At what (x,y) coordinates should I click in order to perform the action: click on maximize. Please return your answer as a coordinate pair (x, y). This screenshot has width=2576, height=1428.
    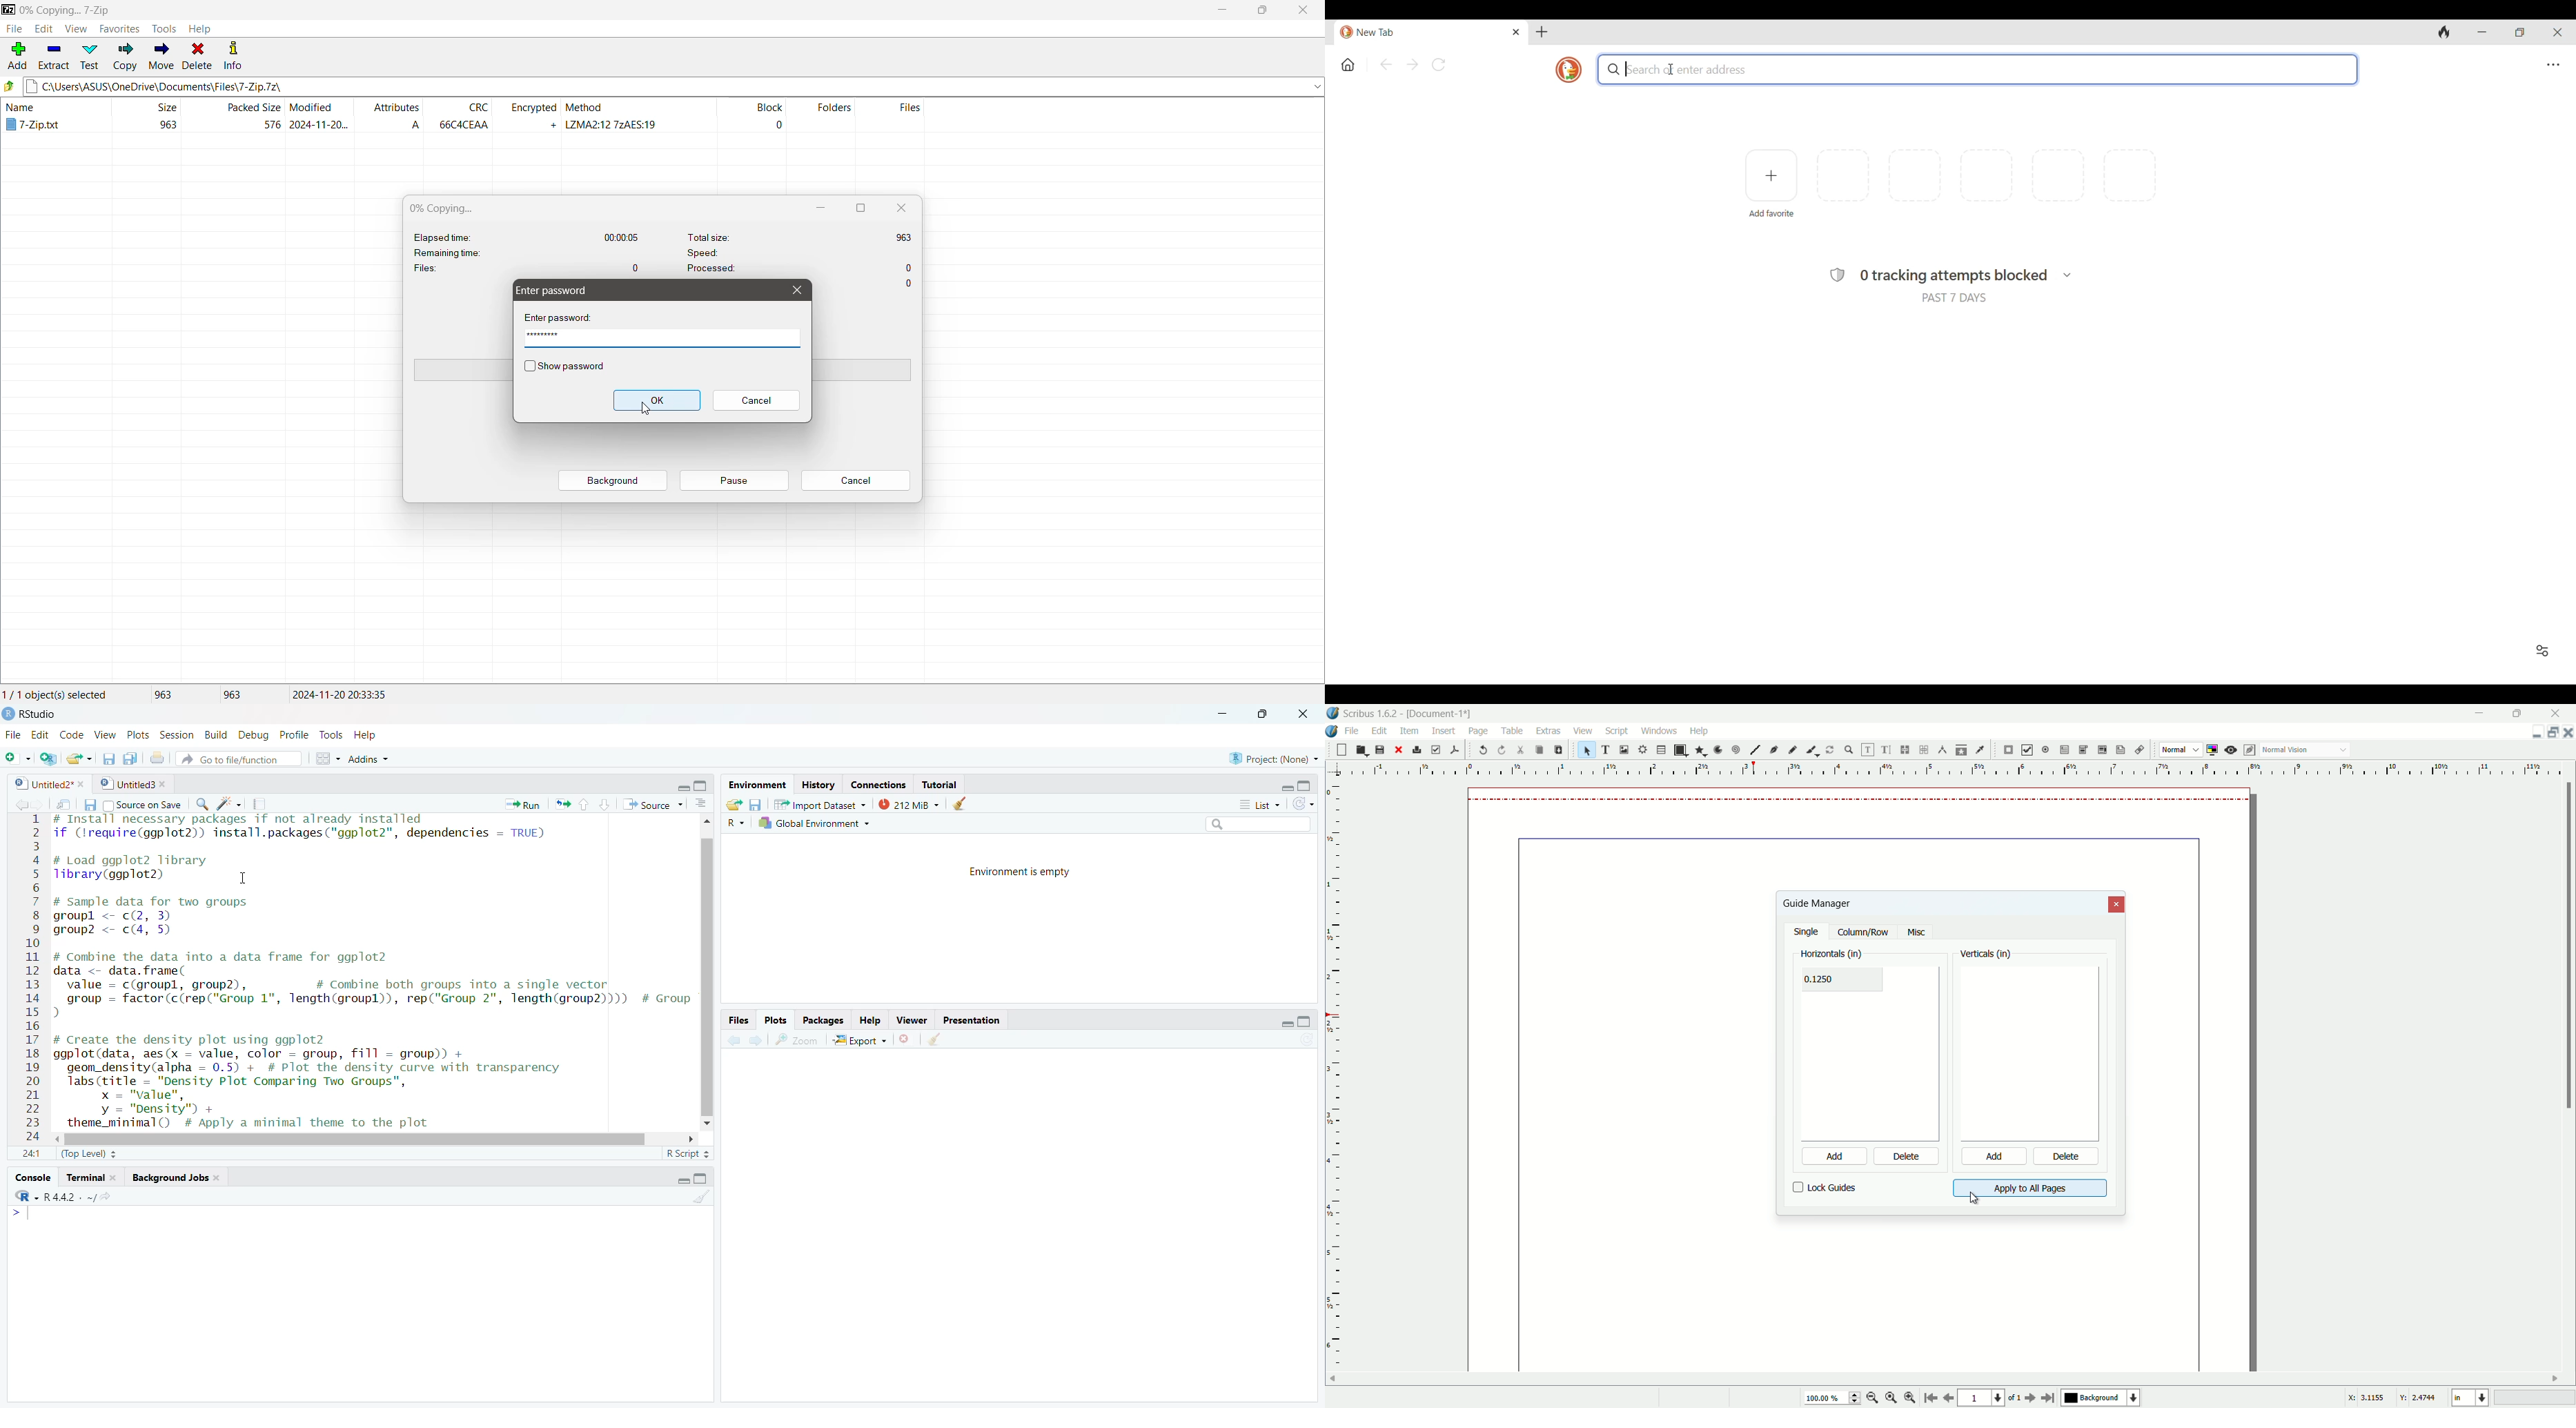
    Looking at the image, I should click on (1263, 714).